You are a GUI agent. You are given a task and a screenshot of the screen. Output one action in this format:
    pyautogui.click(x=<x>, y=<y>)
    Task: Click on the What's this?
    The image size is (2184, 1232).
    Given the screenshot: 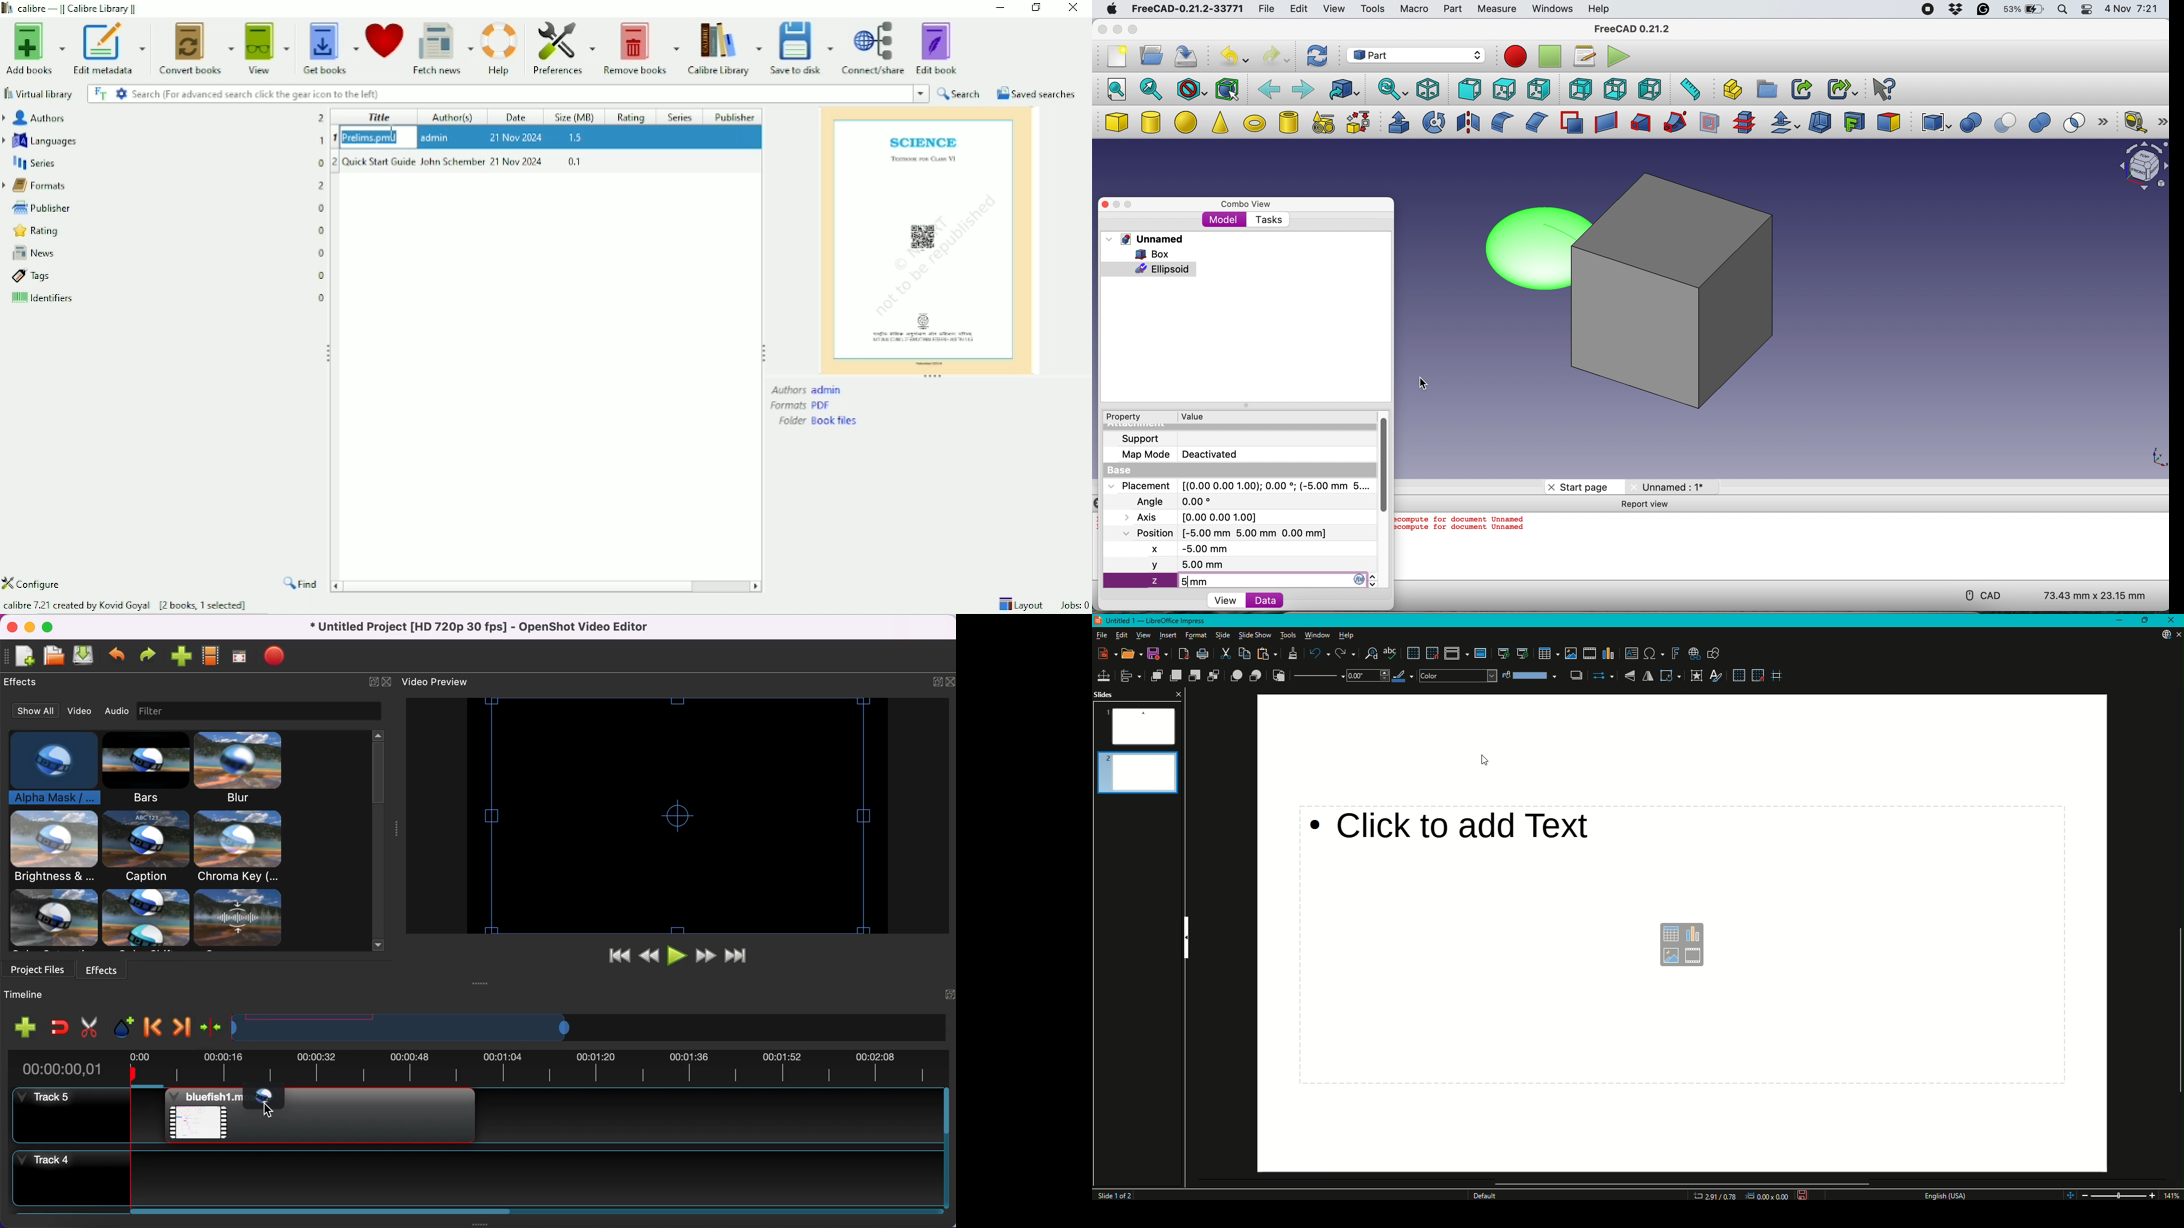 What is the action you would take?
    pyautogui.click(x=1883, y=88)
    